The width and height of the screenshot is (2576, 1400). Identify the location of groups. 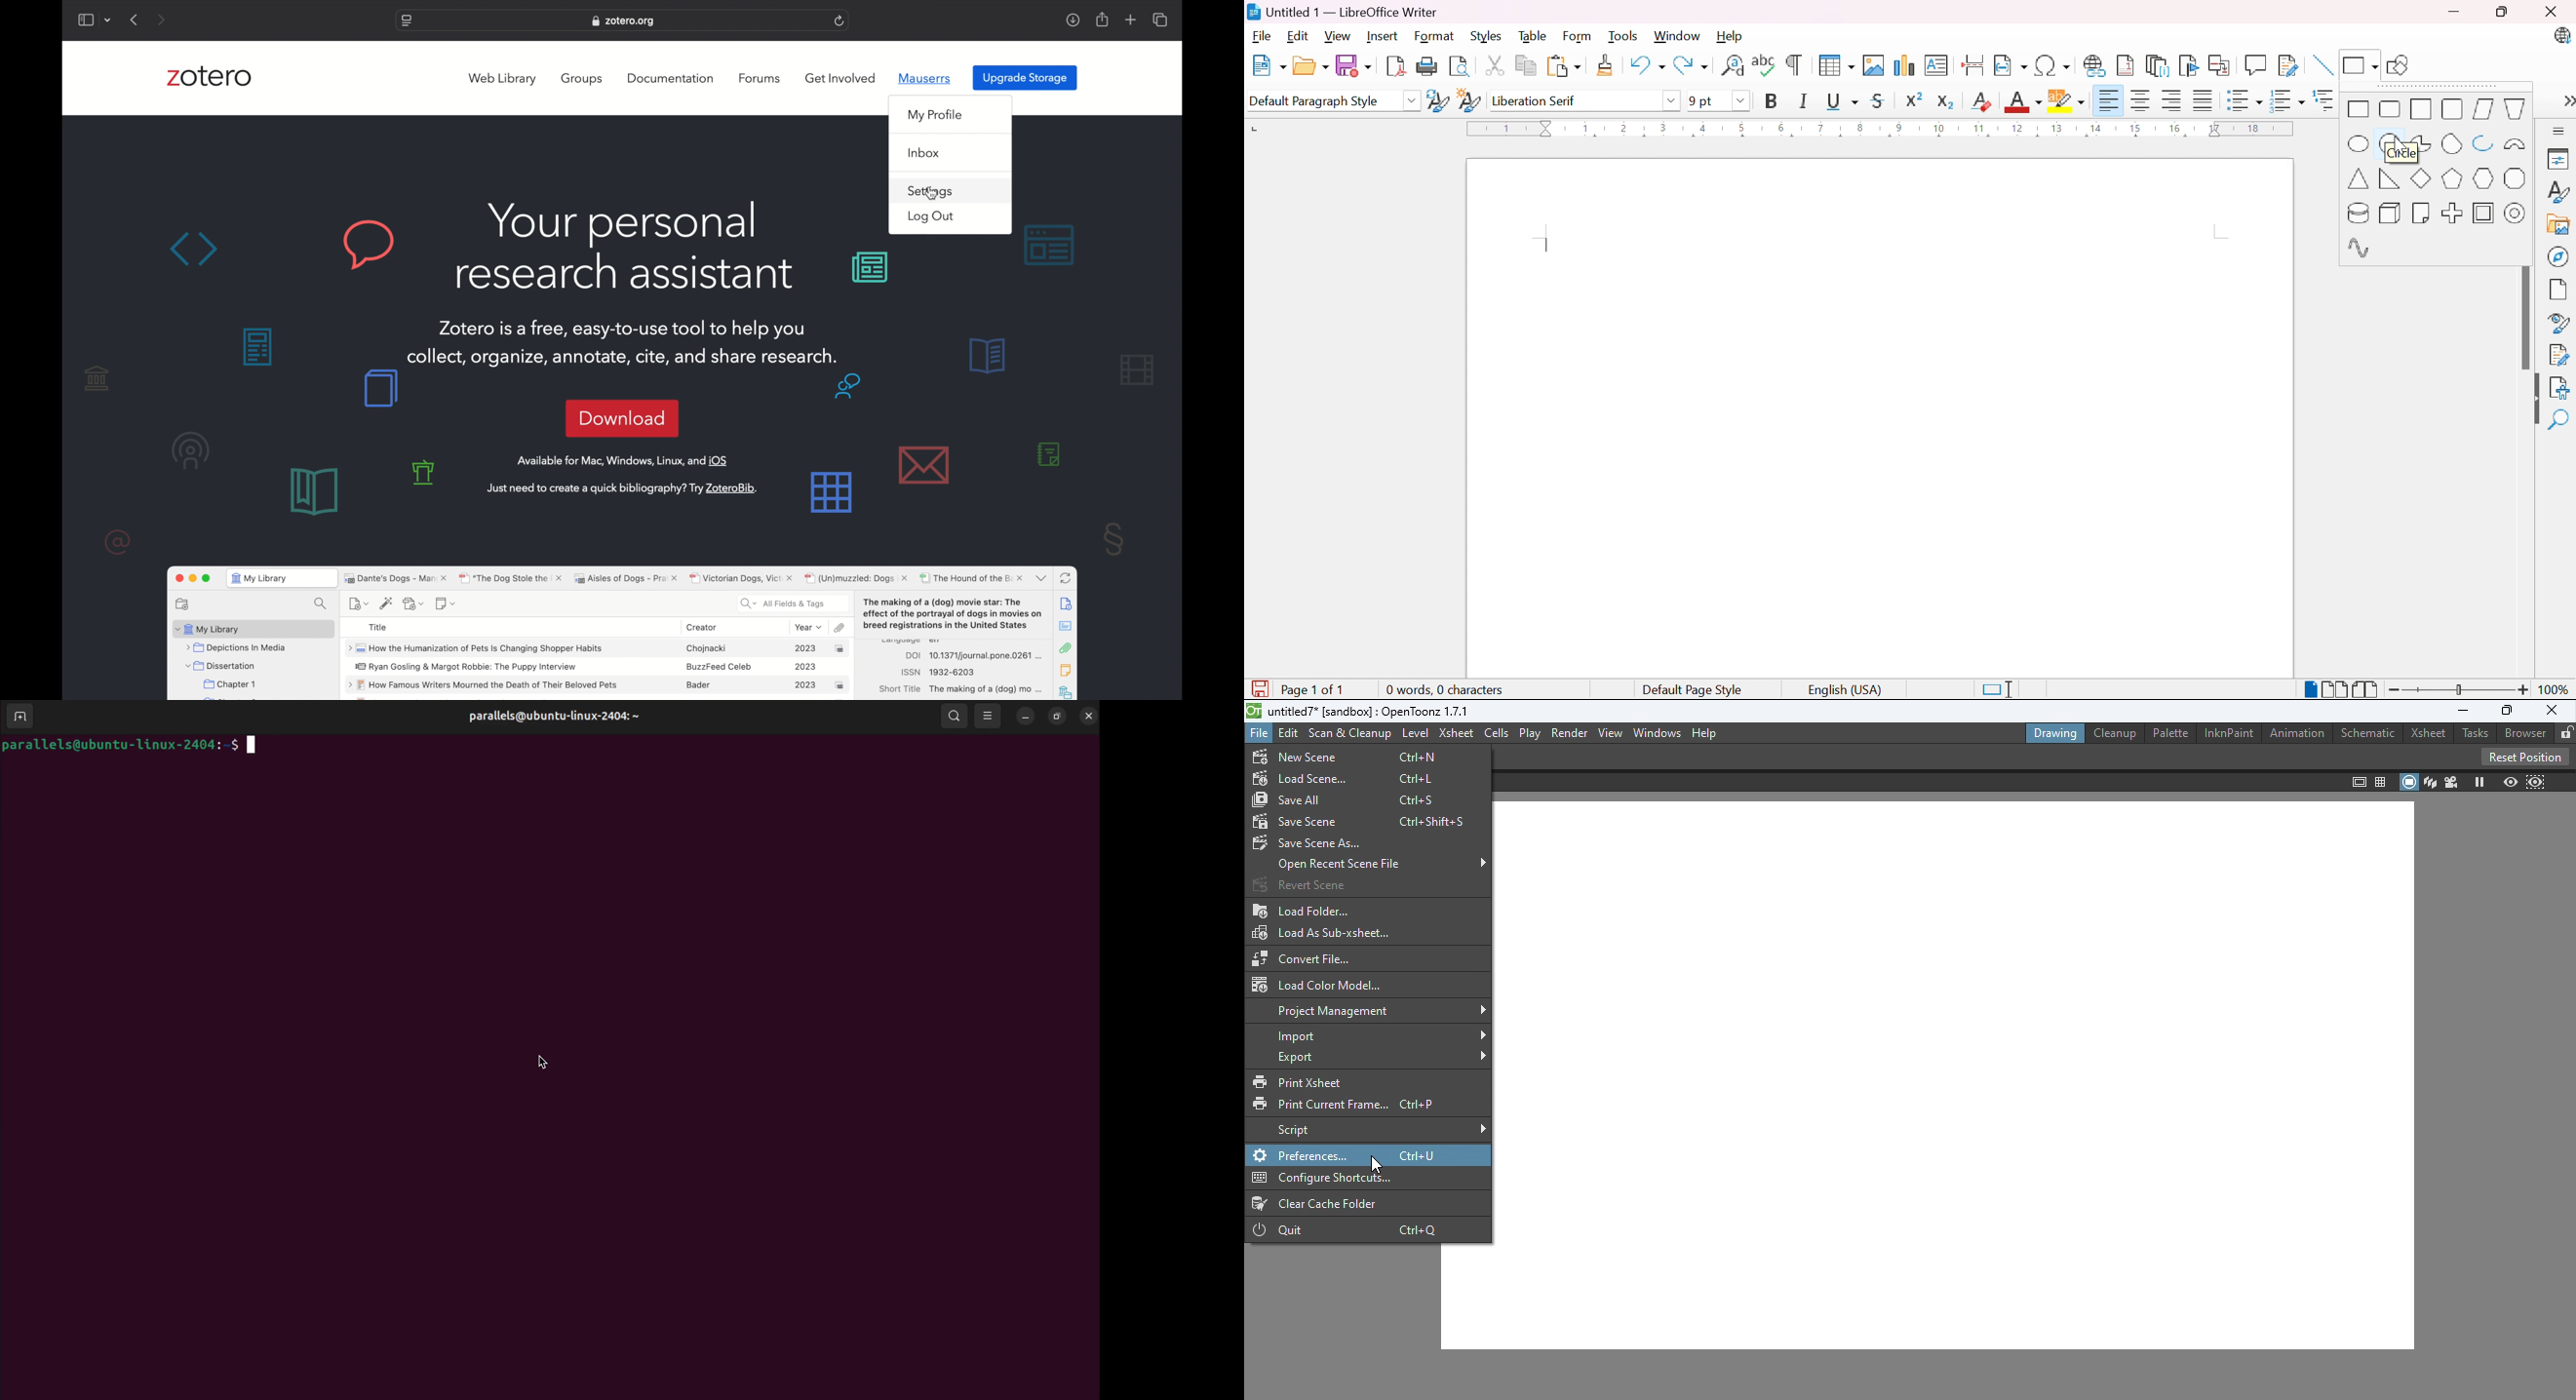
(583, 80).